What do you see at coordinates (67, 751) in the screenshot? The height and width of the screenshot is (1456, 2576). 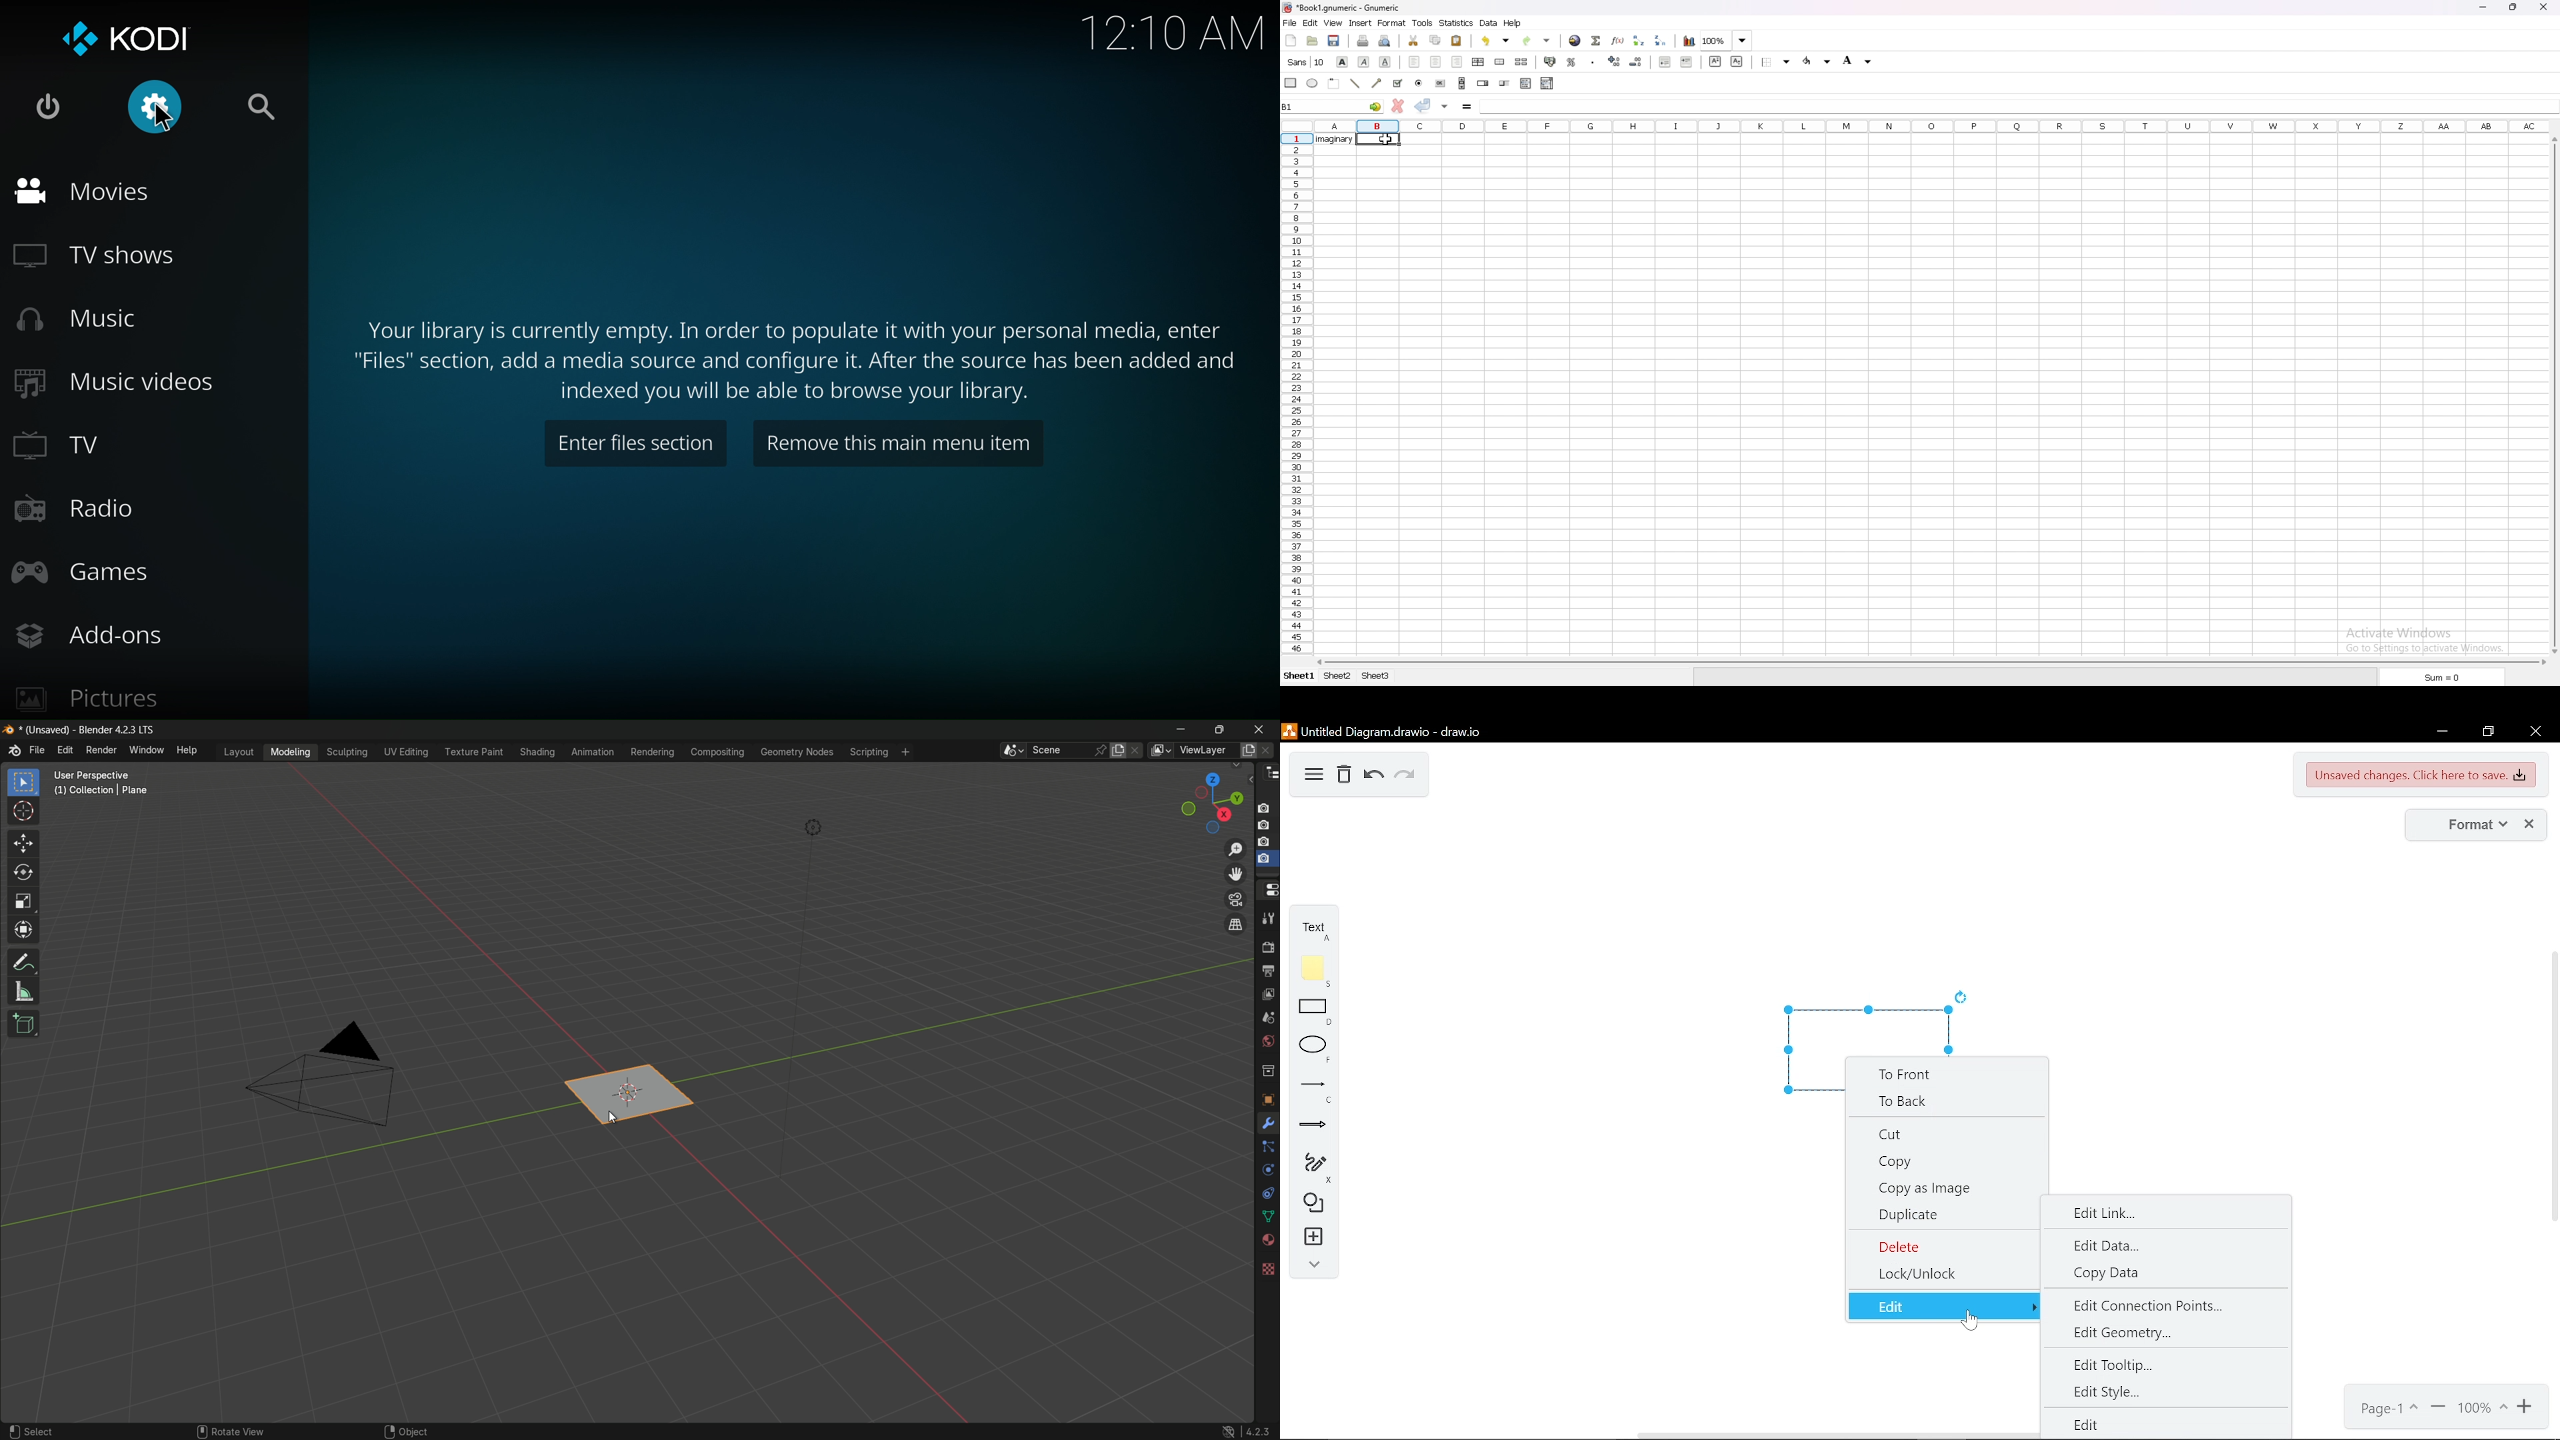 I see `edit menu` at bounding box center [67, 751].